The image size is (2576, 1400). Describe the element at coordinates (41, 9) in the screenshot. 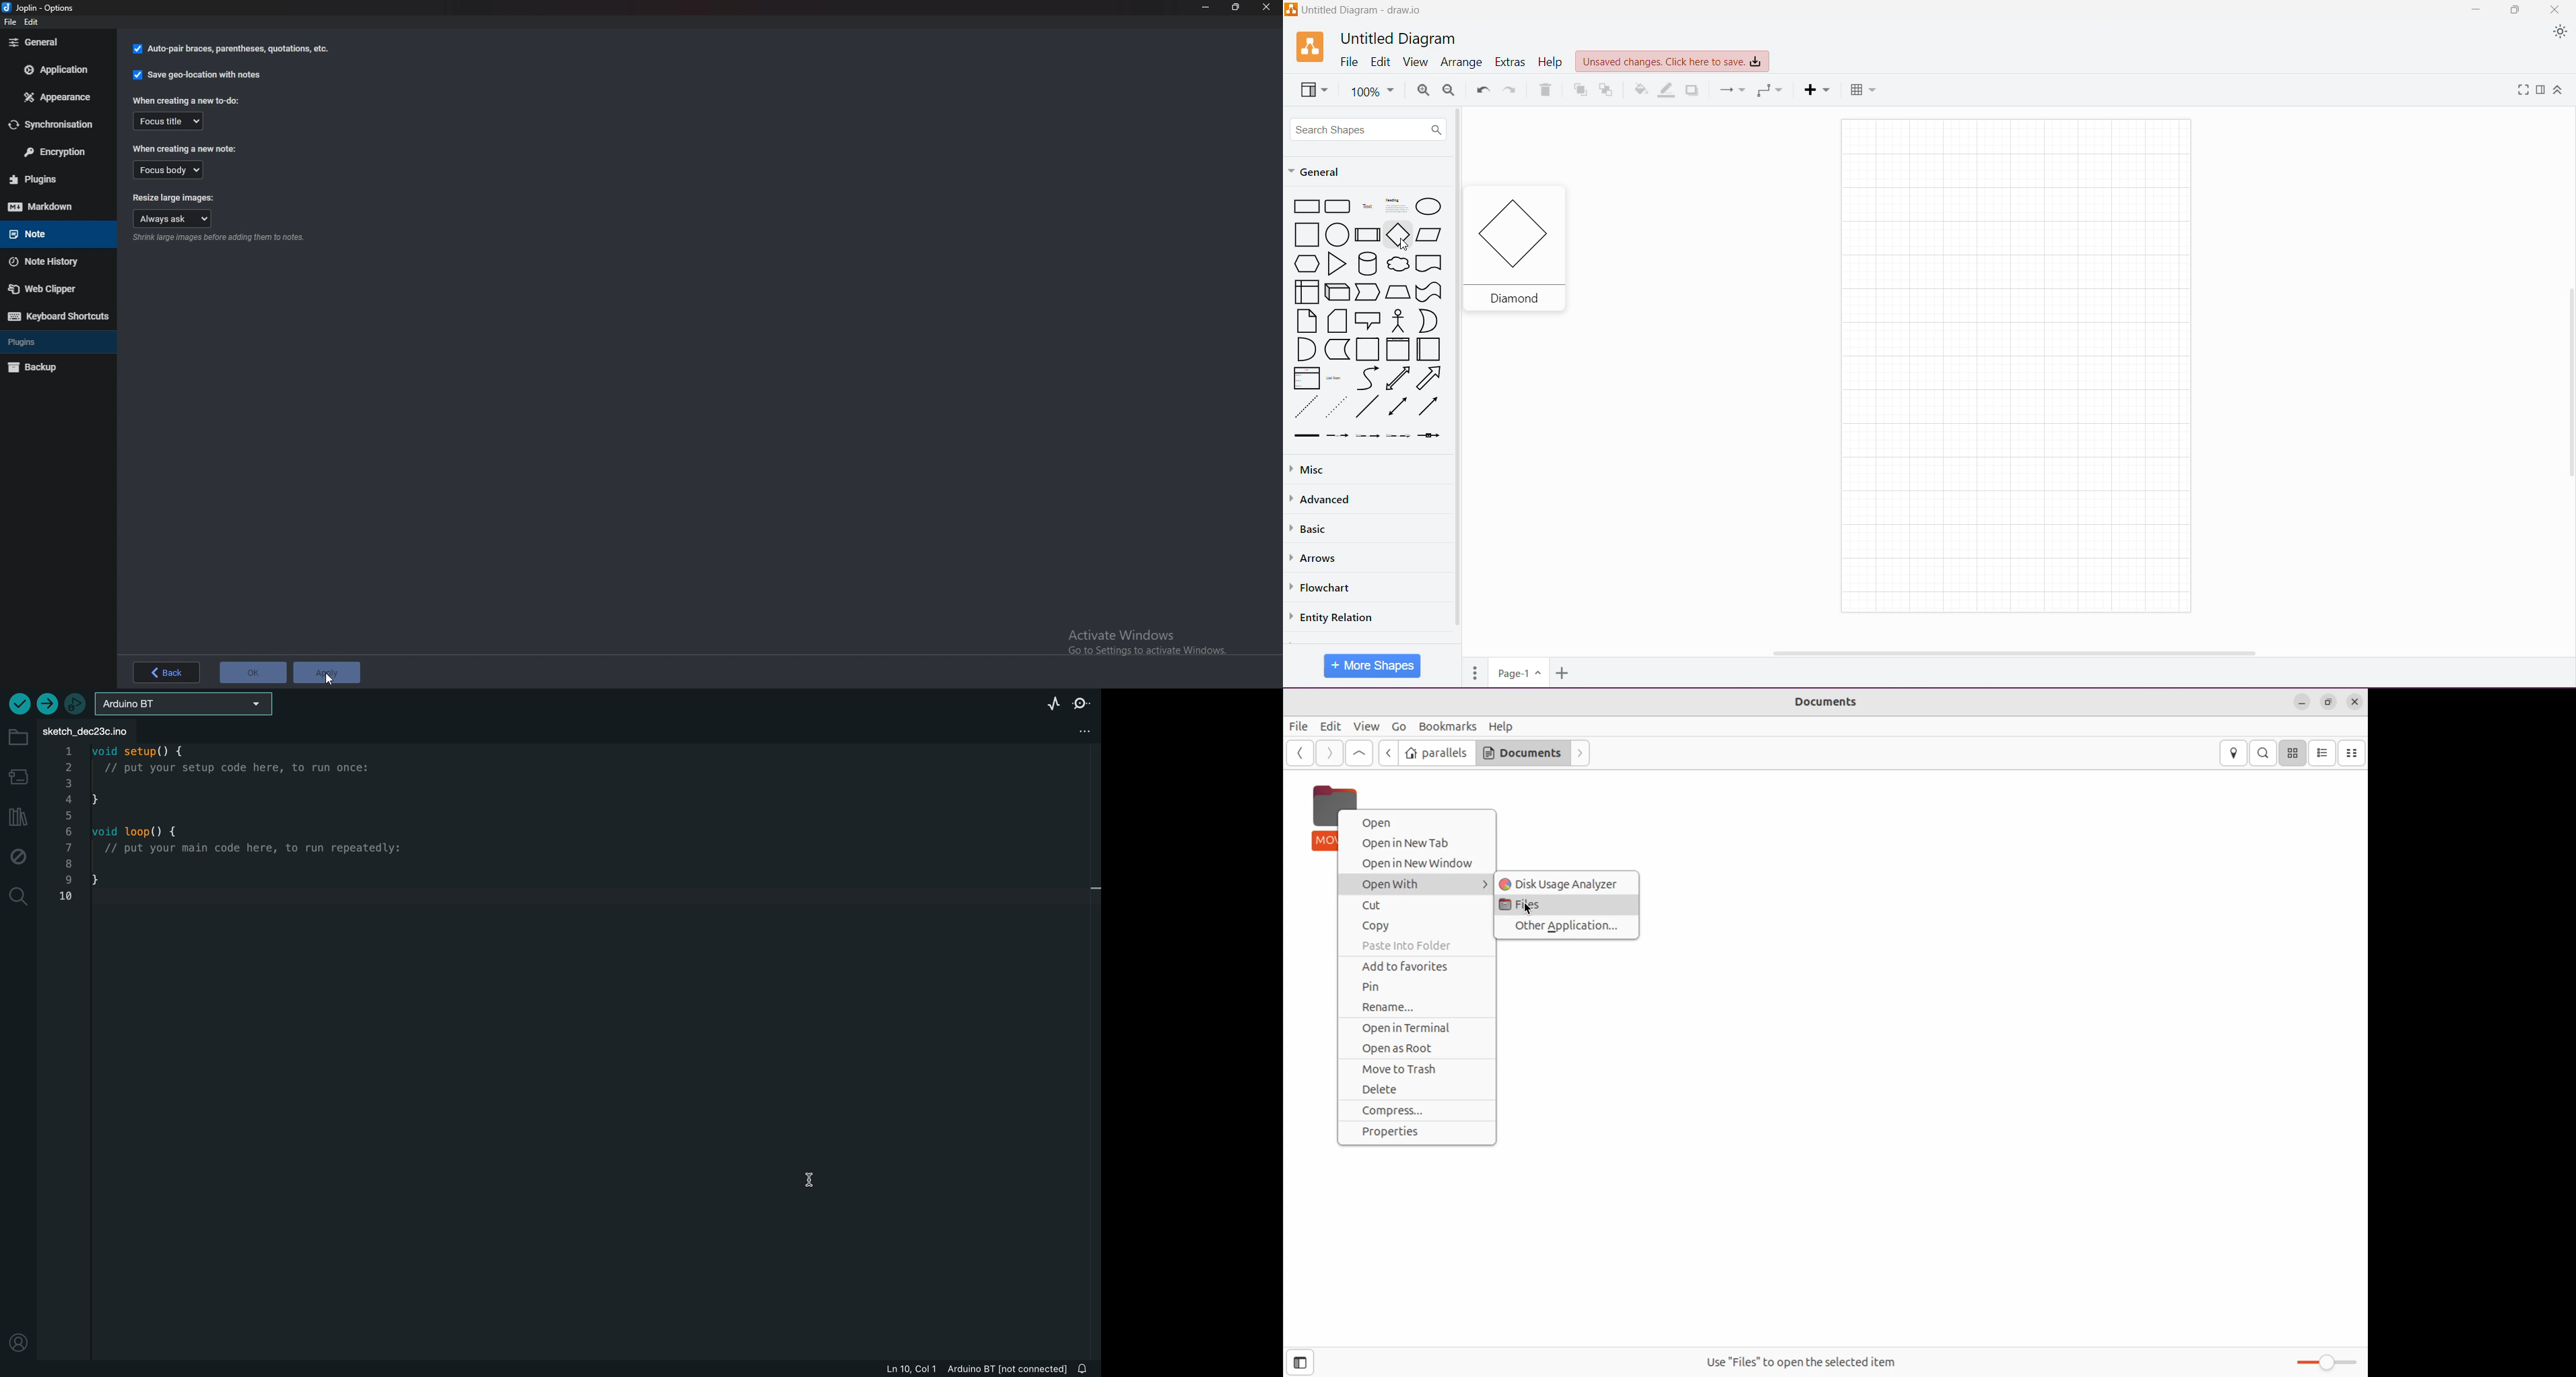

I see `options` at that location.